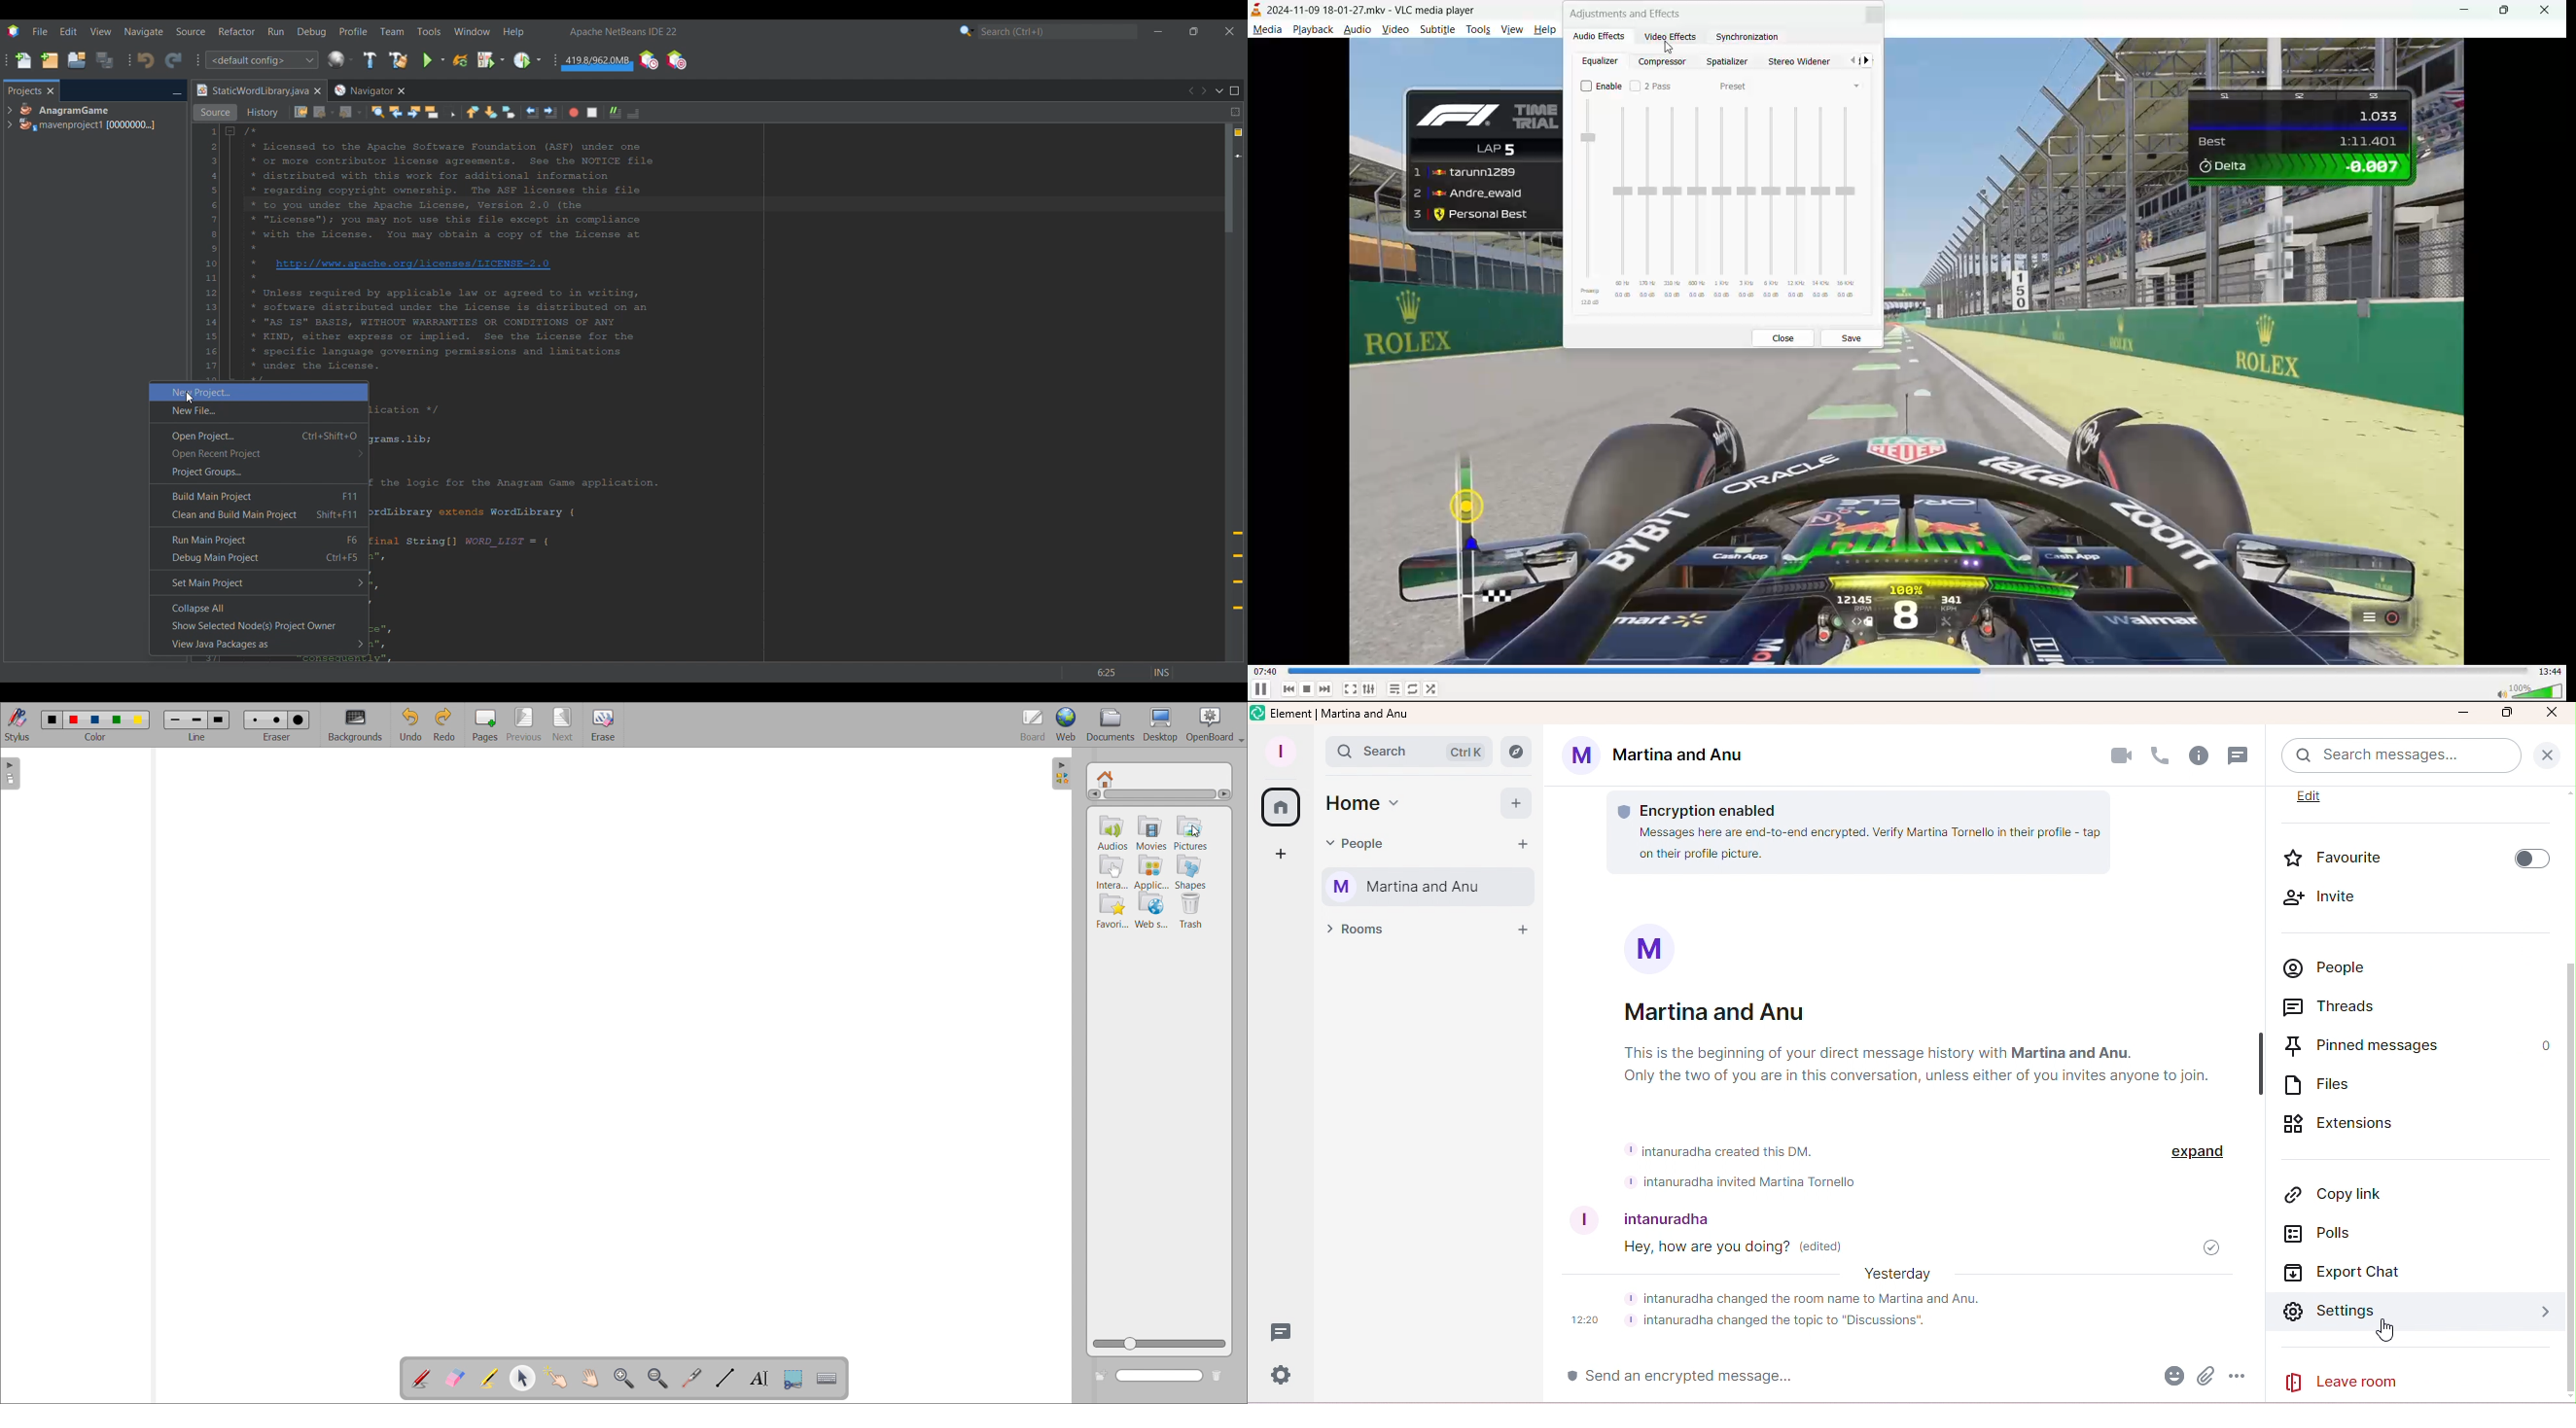 Image resolution: width=2576 pixels, height=1428 pixels. I want to click on Find selection, so click(378, 112).